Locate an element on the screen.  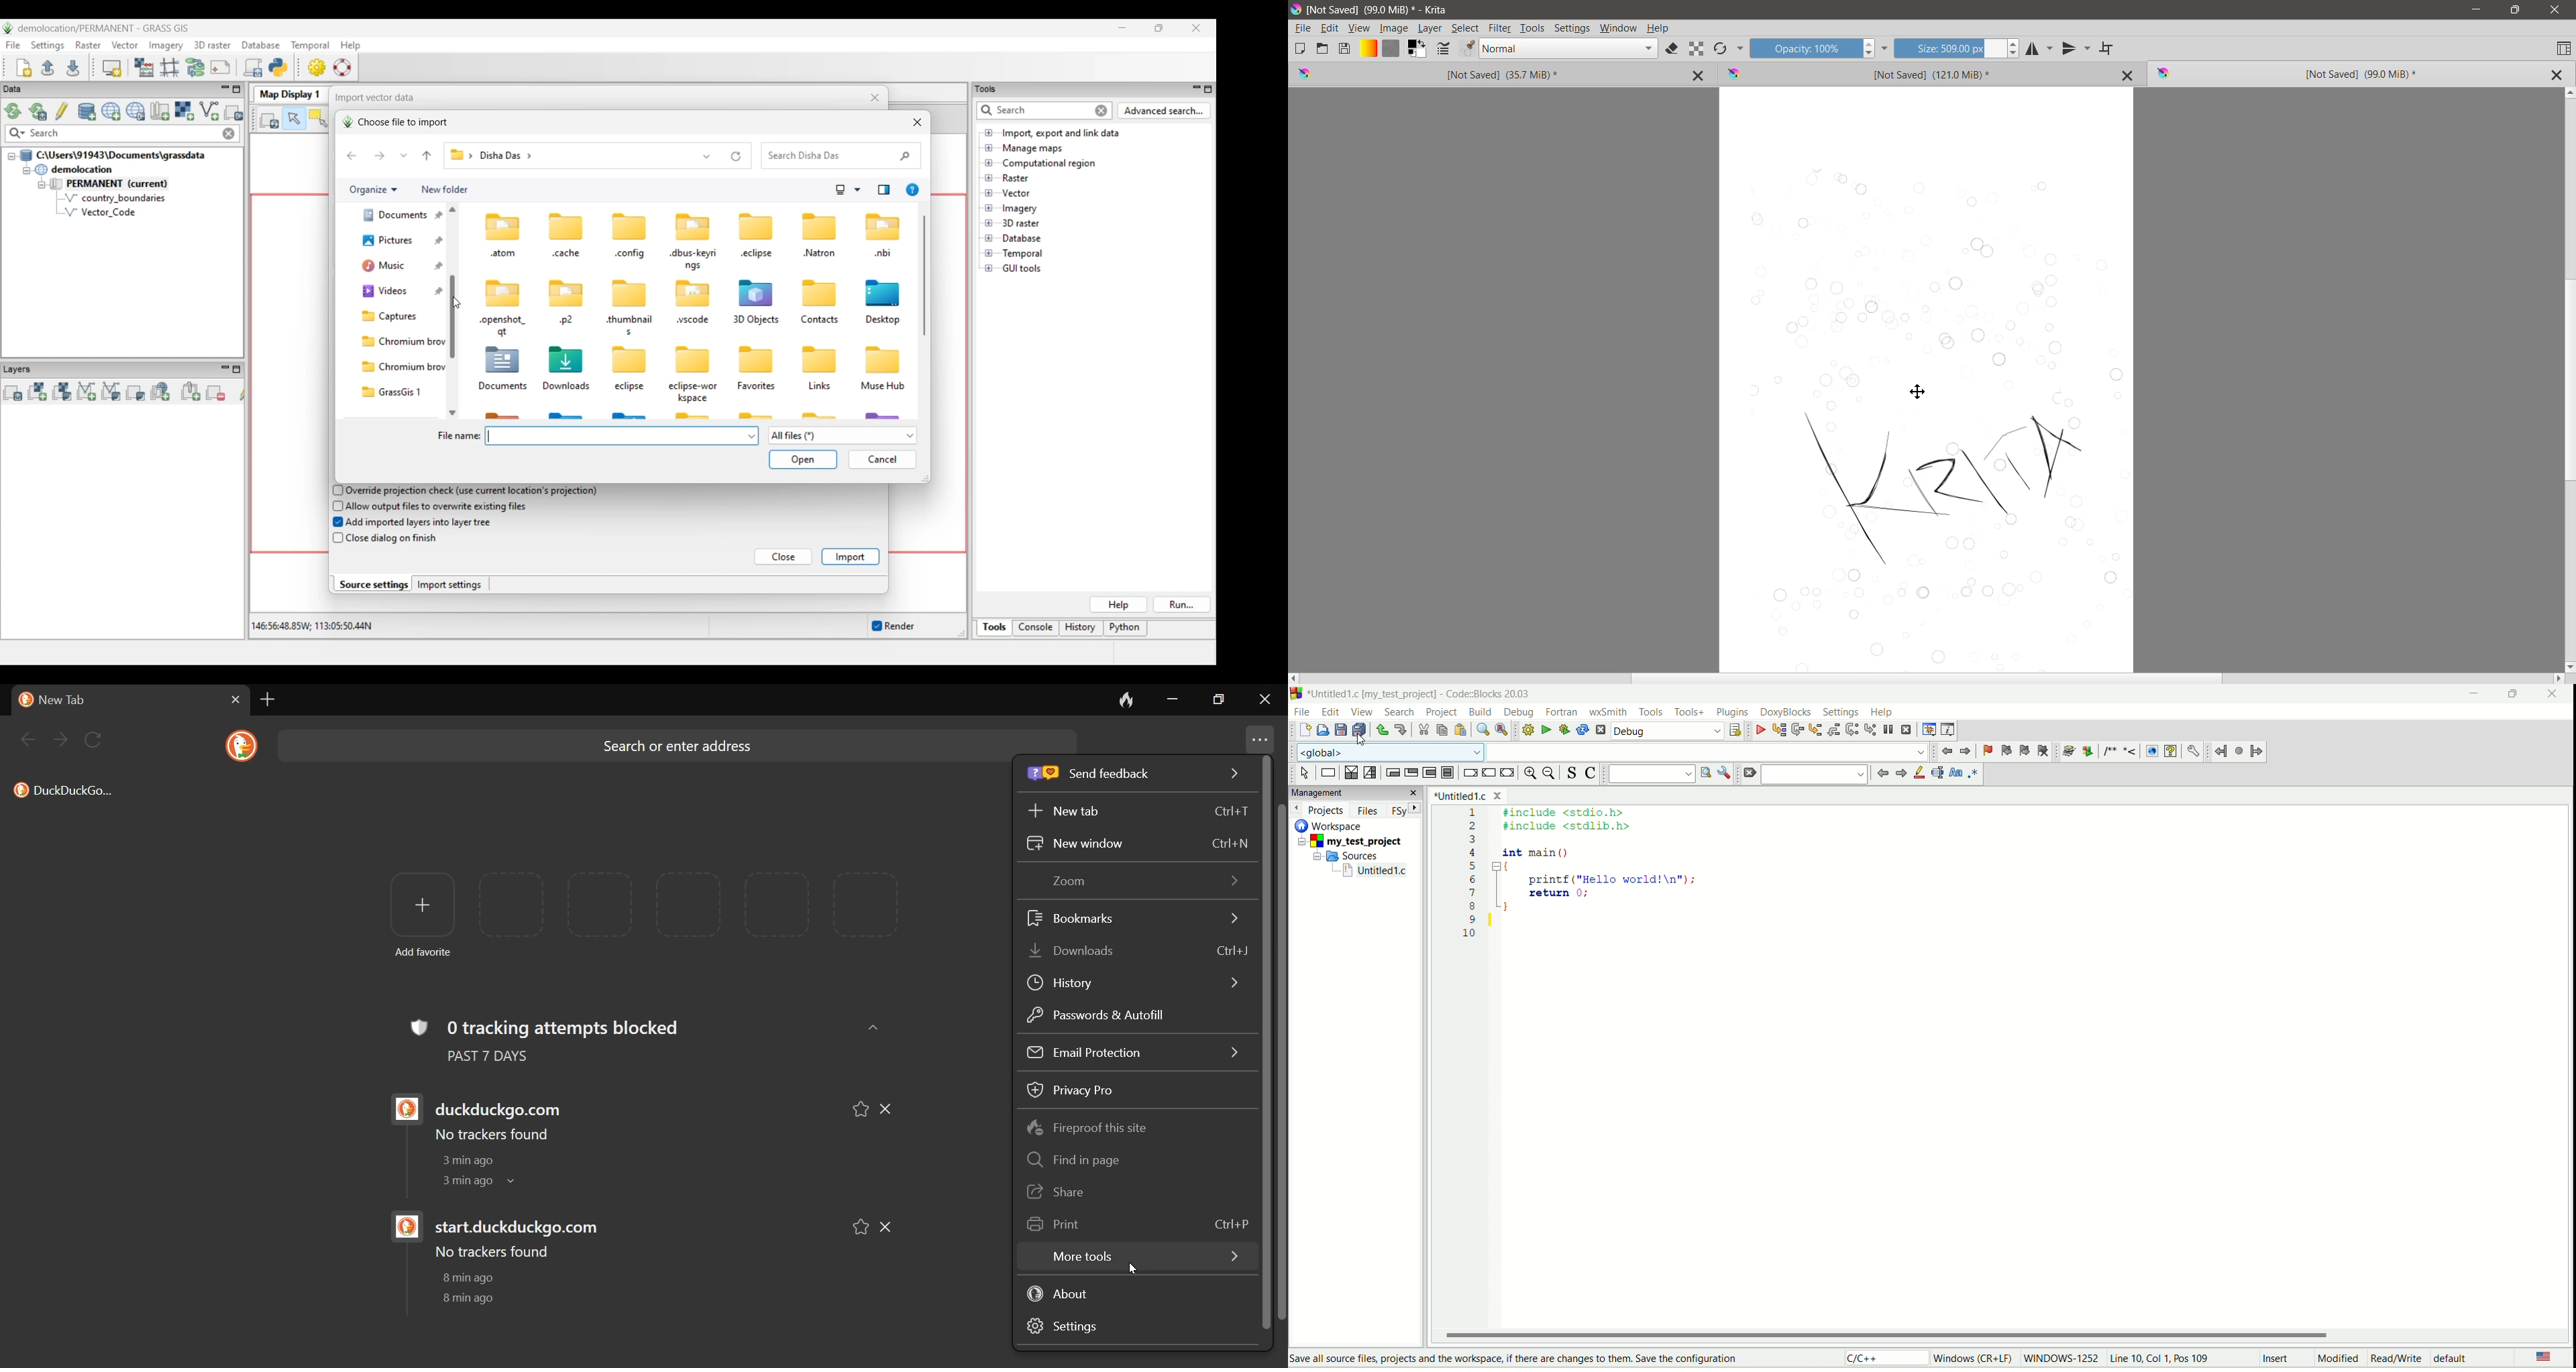
language is located at coordinates (2542, 1356).